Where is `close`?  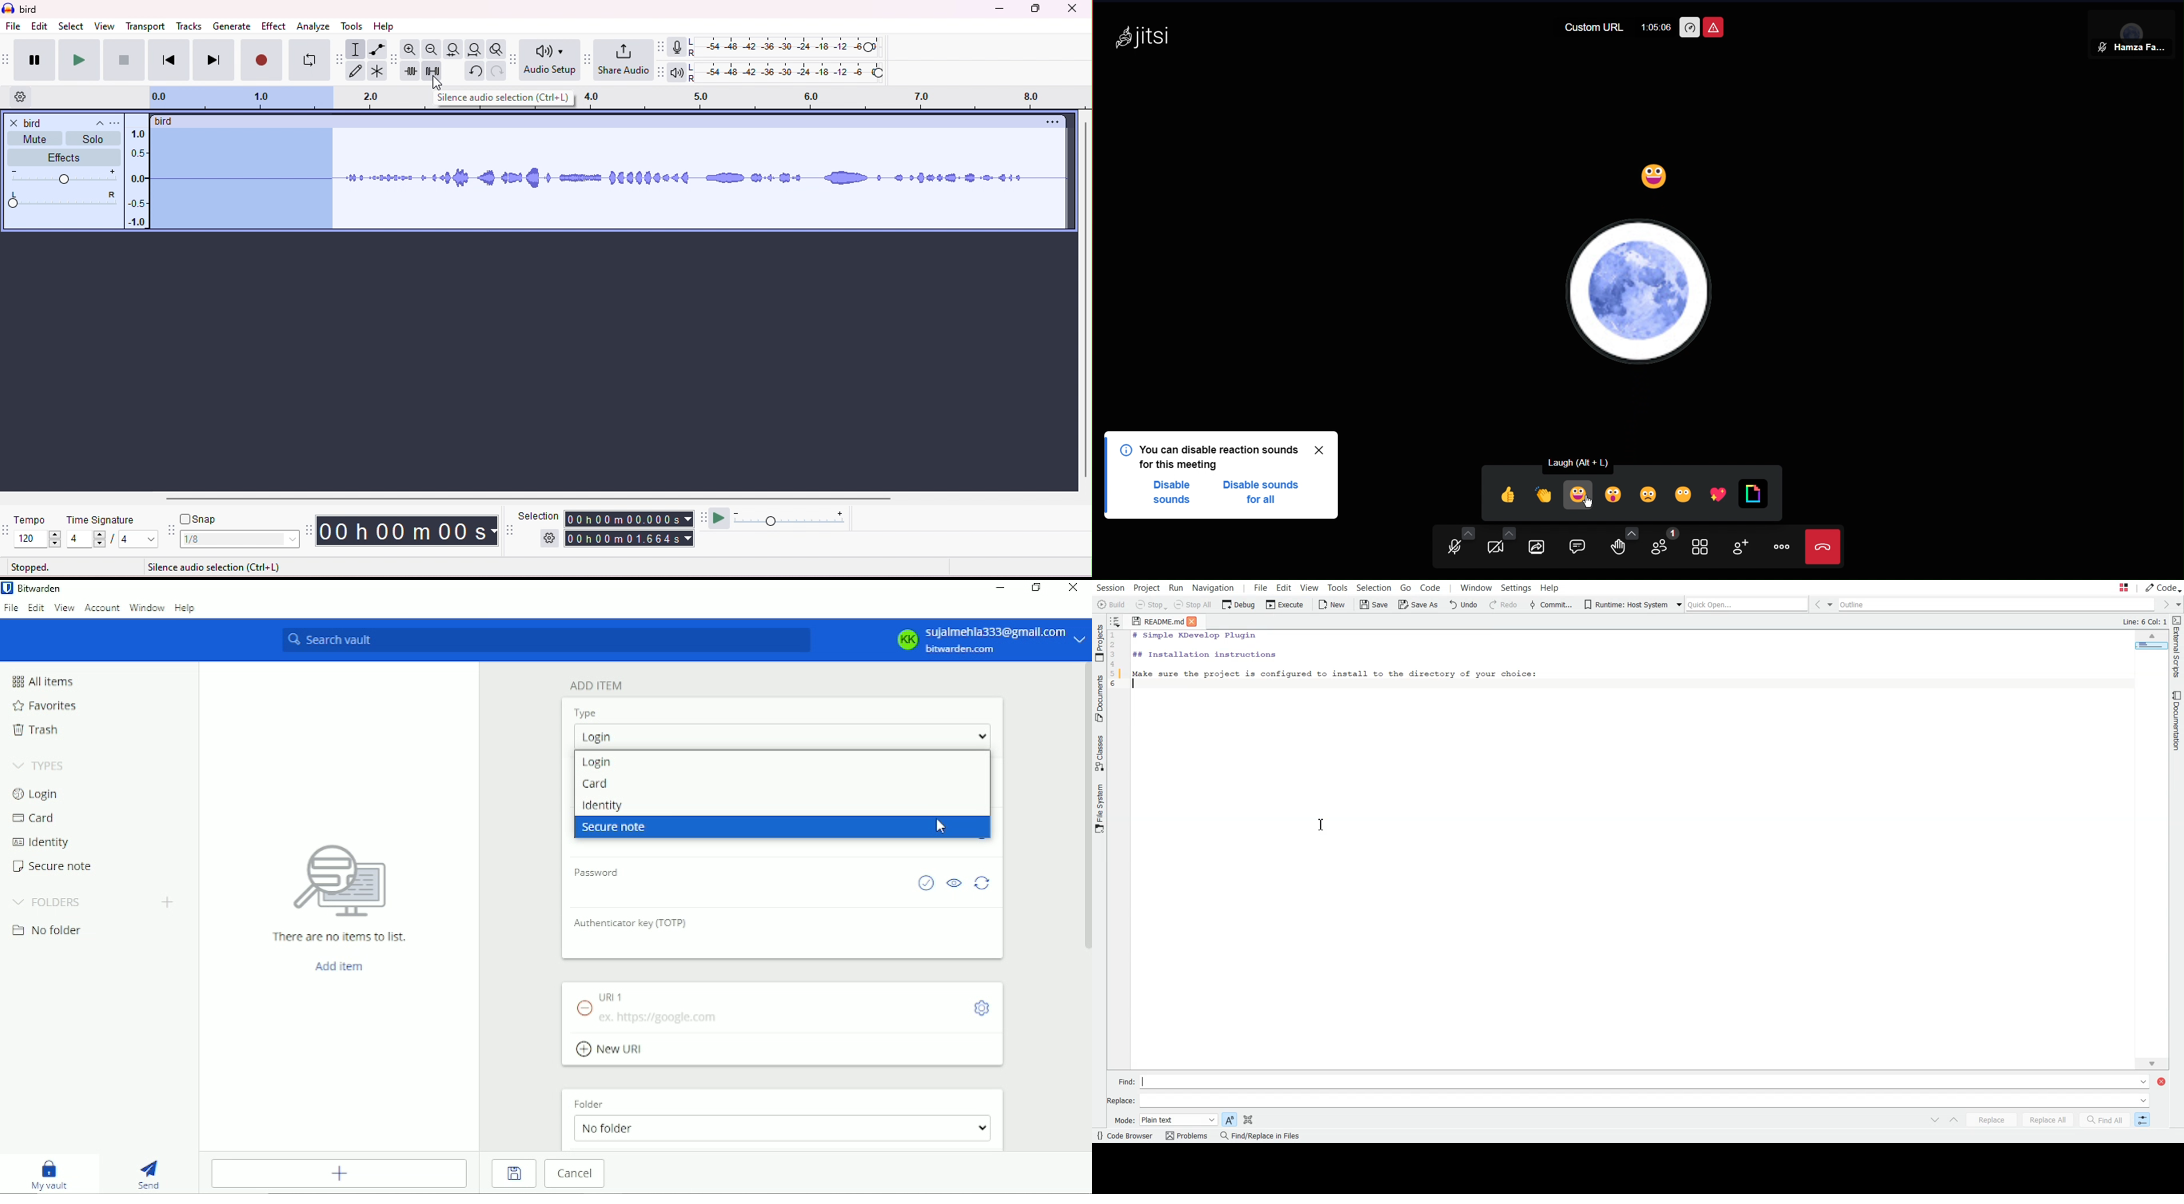 close is located at coordinates (14, 123).